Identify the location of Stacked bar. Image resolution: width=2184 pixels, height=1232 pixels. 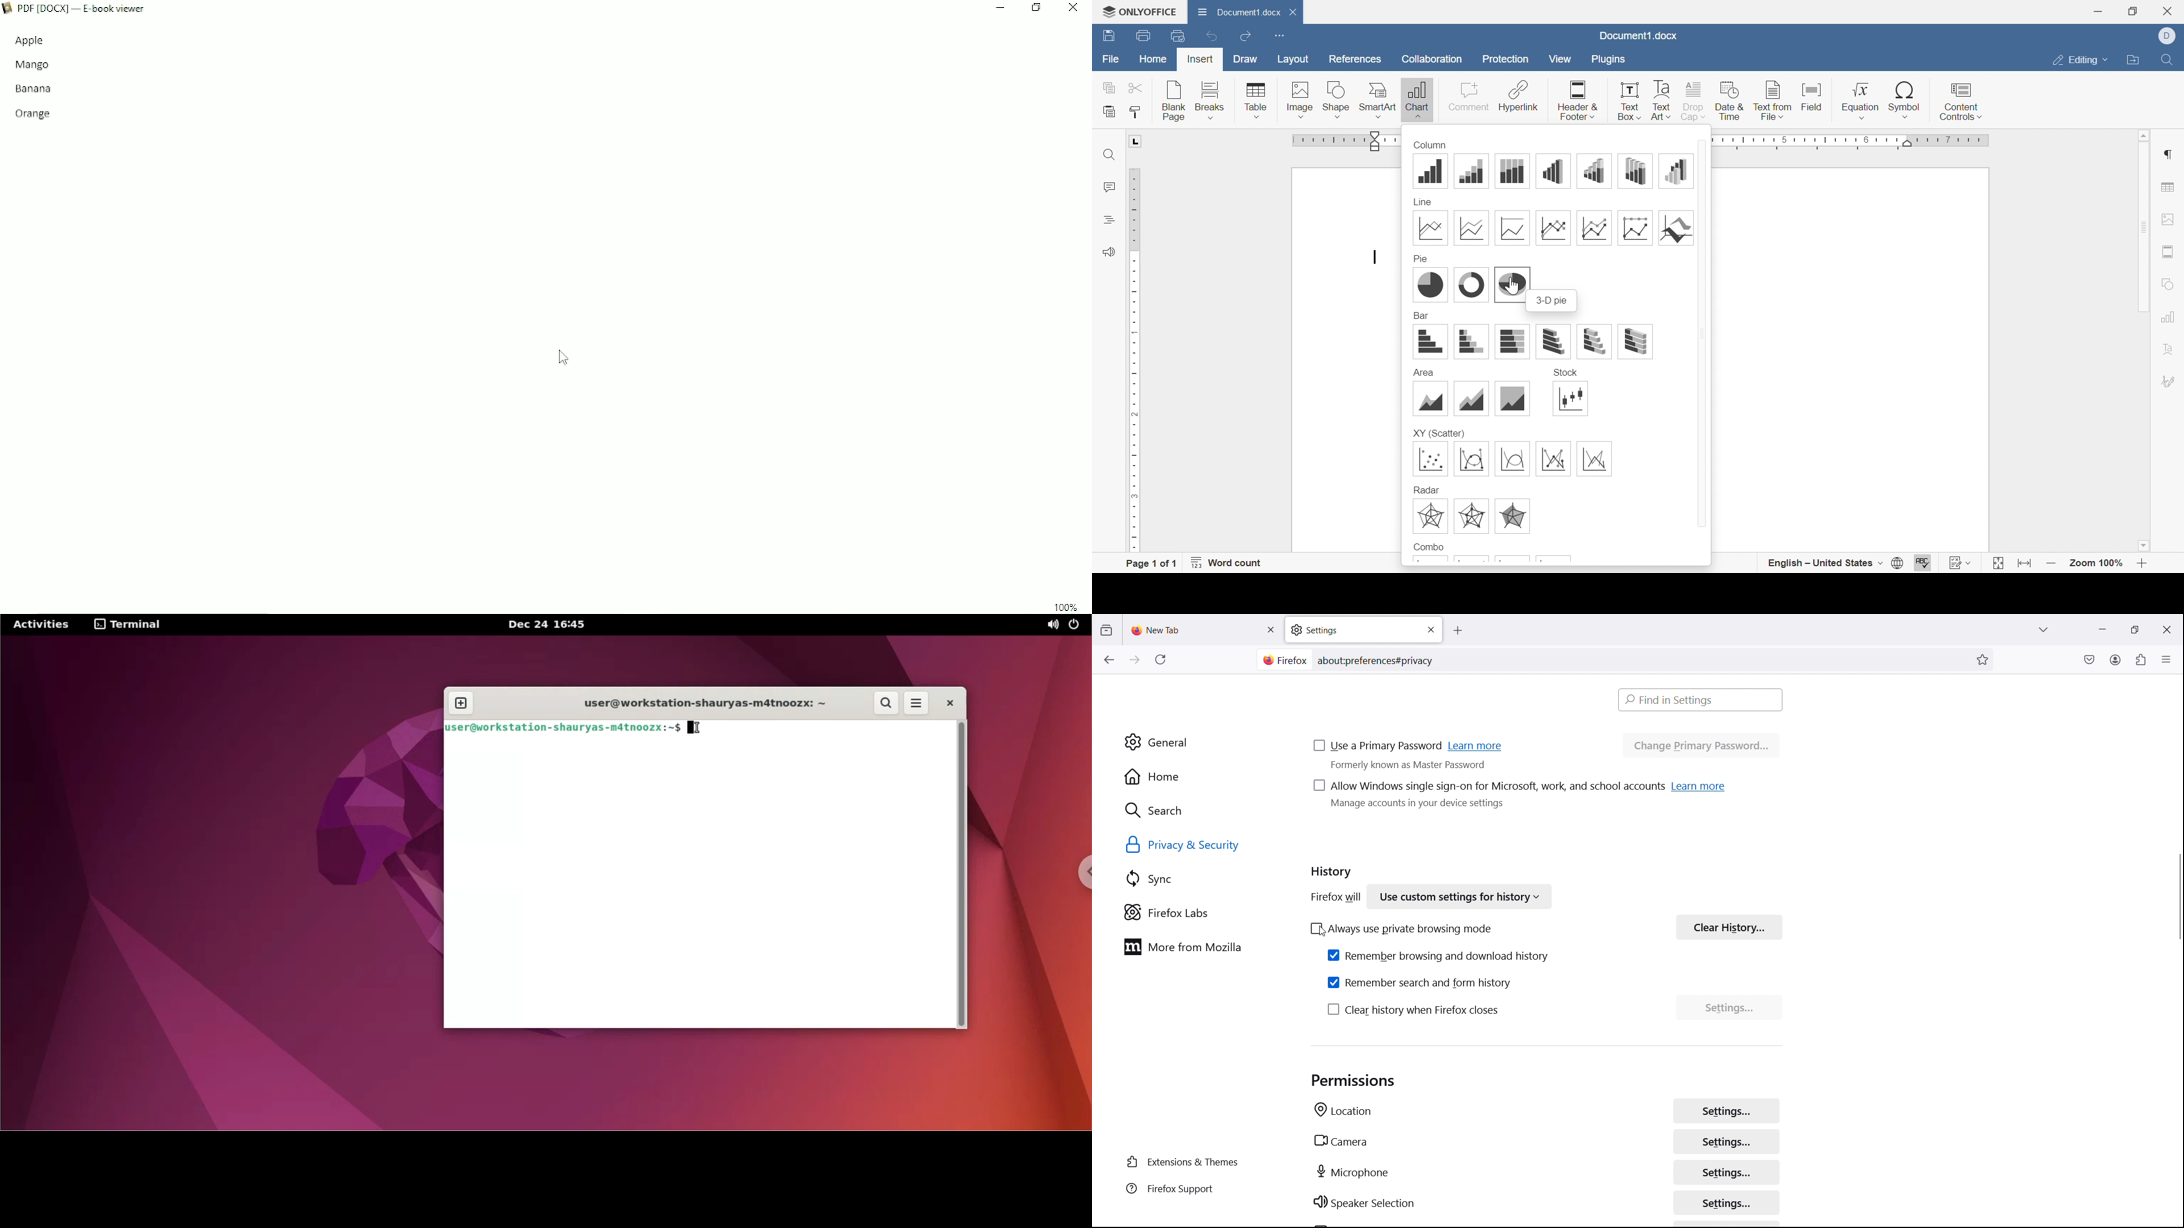
(1471, 341).